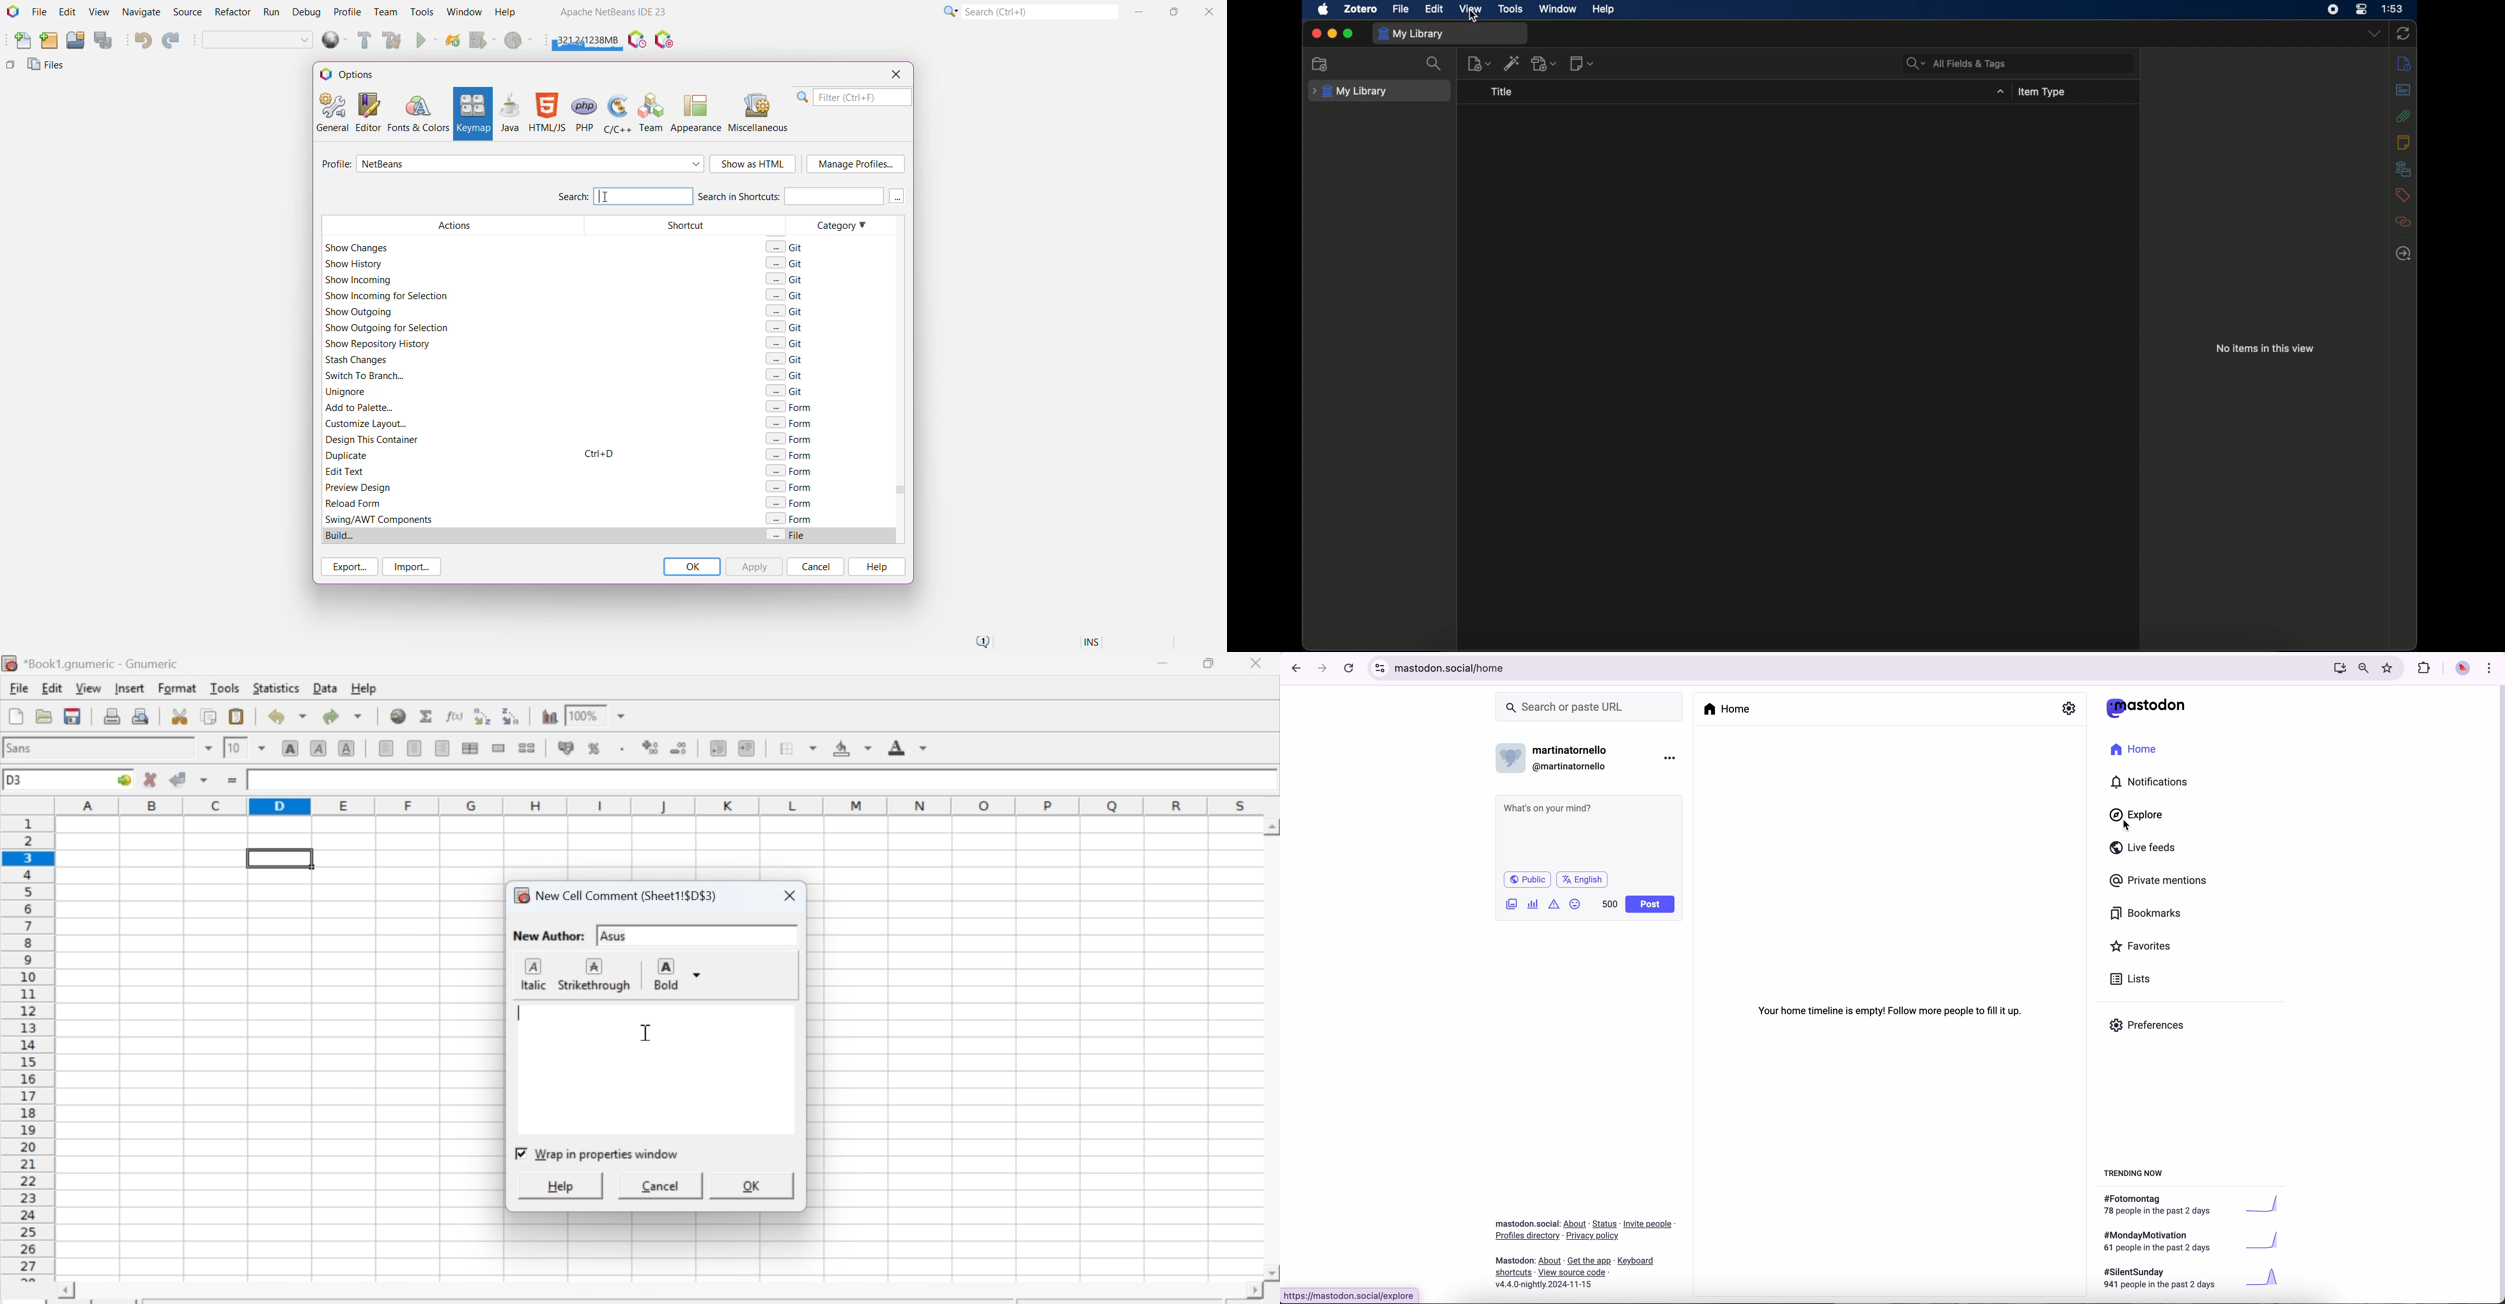 Image resolution: width=2520 pixels, height=1316 pixels. What do you see at coordinates (207, 748) in the screenshot?
I see `down` at bounding box center [207, 748].